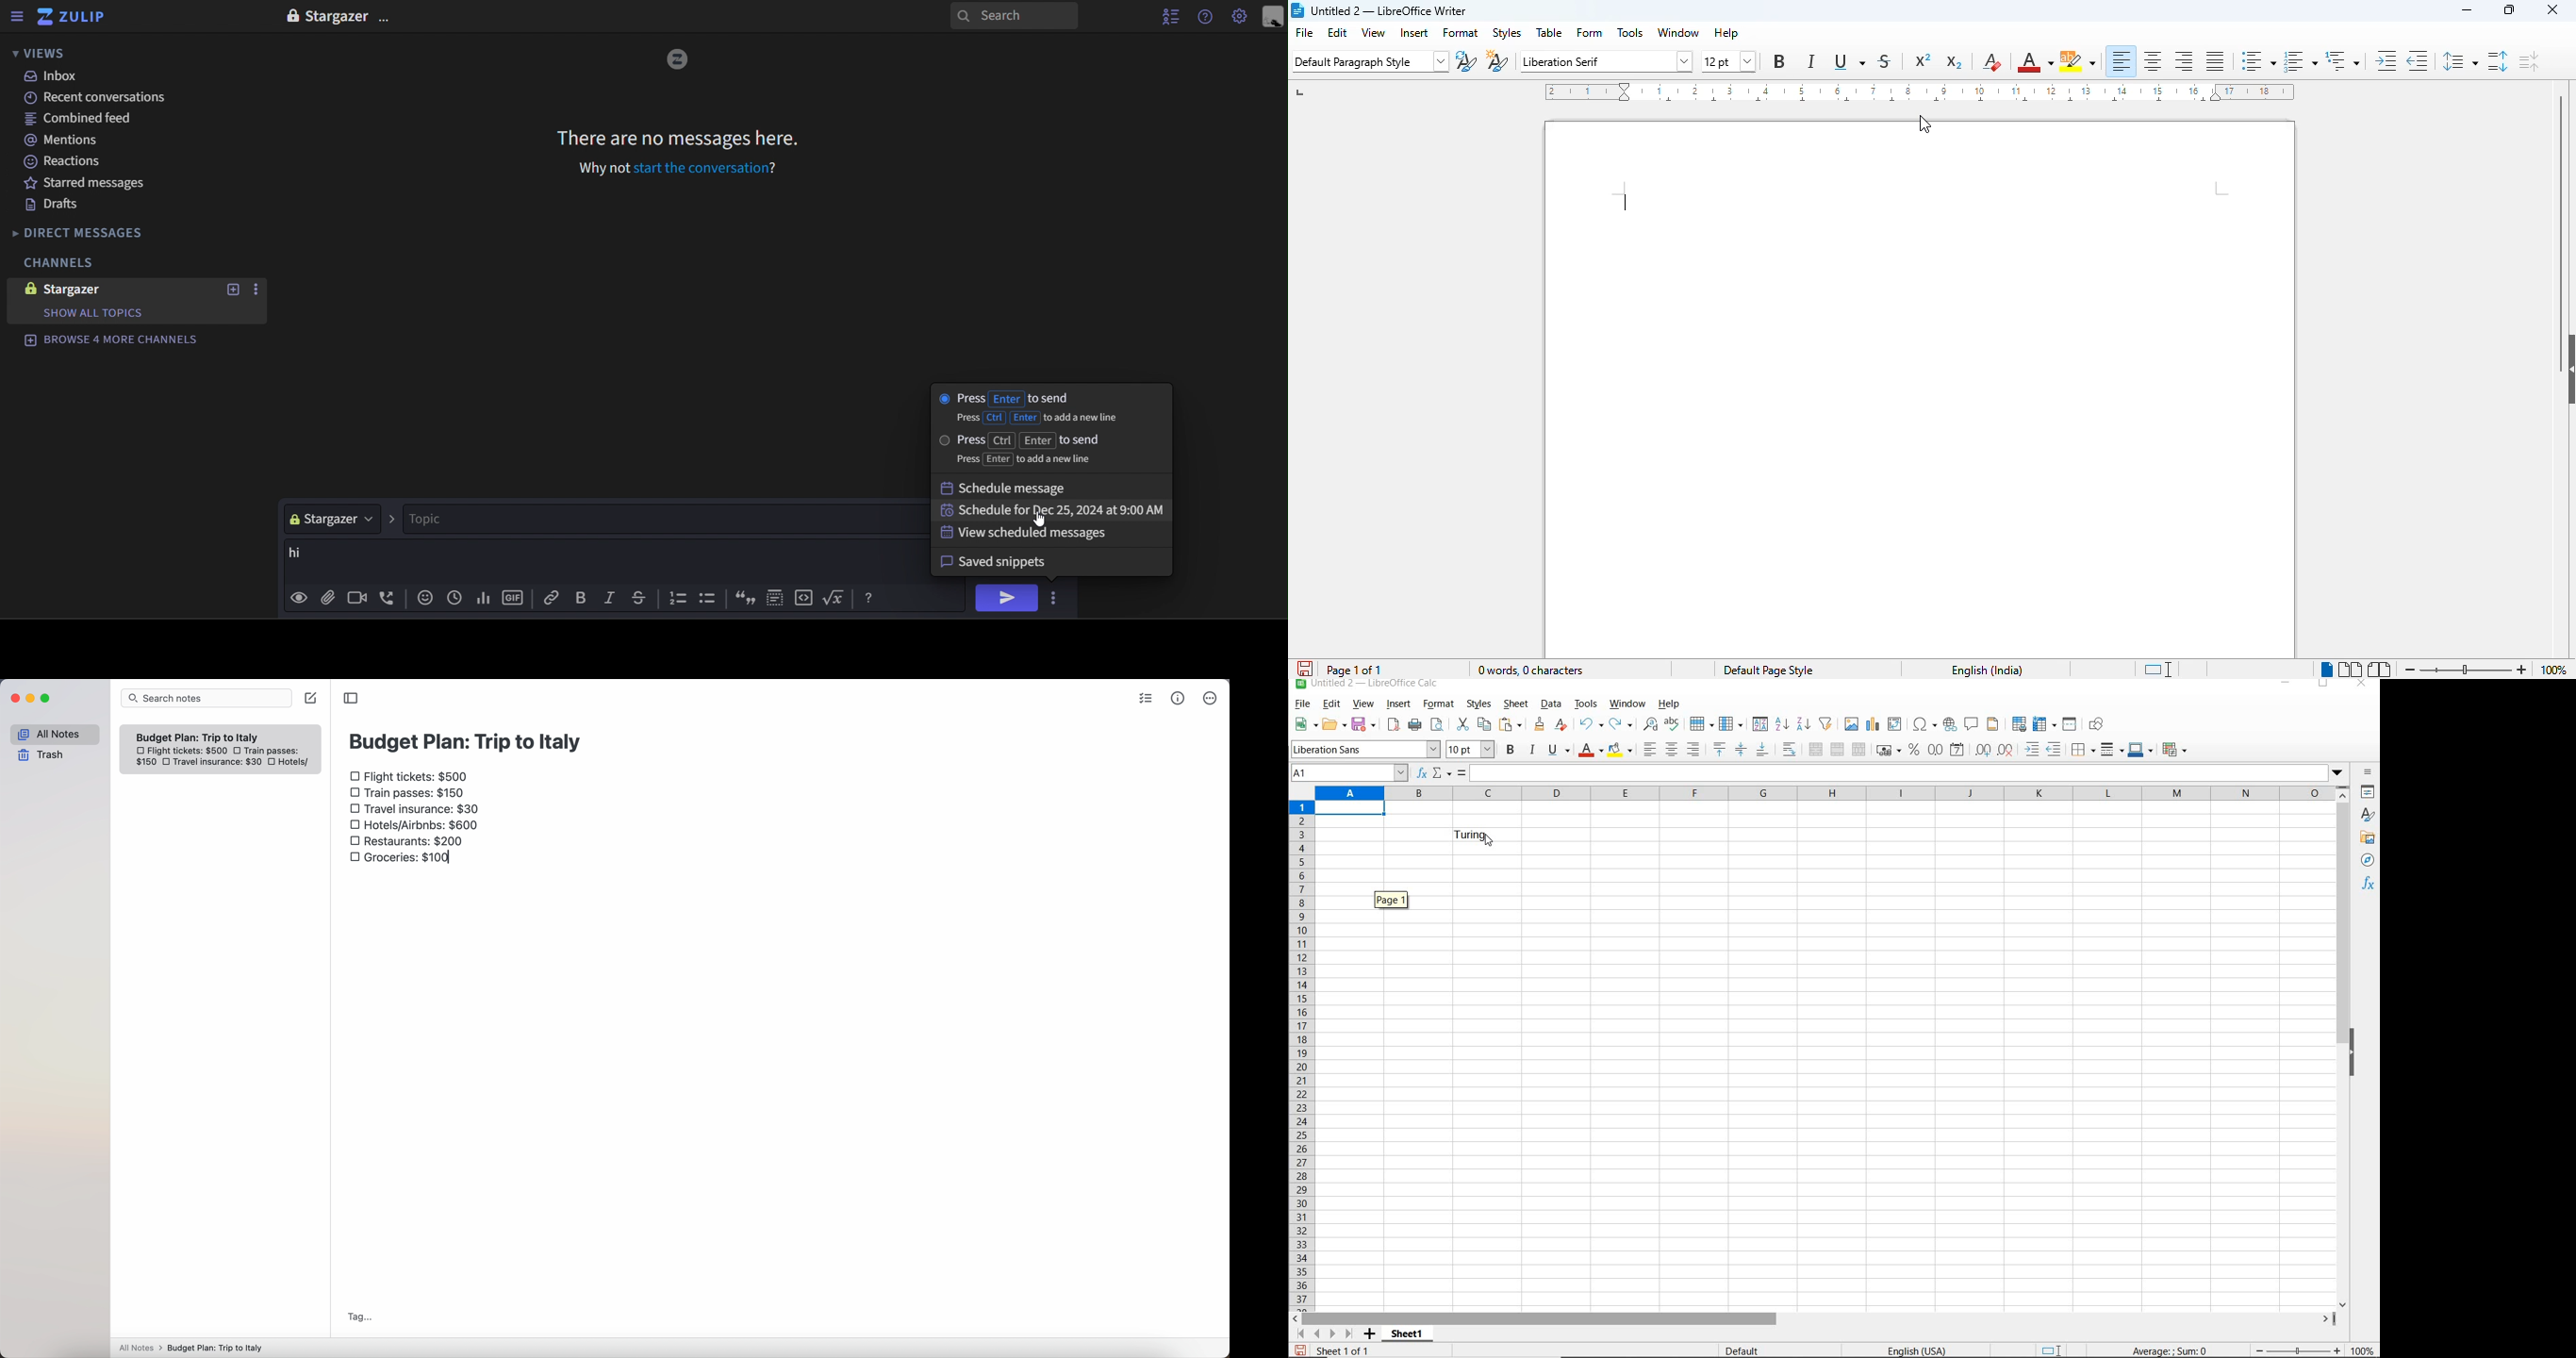  What do you see at coordinates (101, 75) in the screenshot?
I see `inbox` at bounding box center [101, 75].